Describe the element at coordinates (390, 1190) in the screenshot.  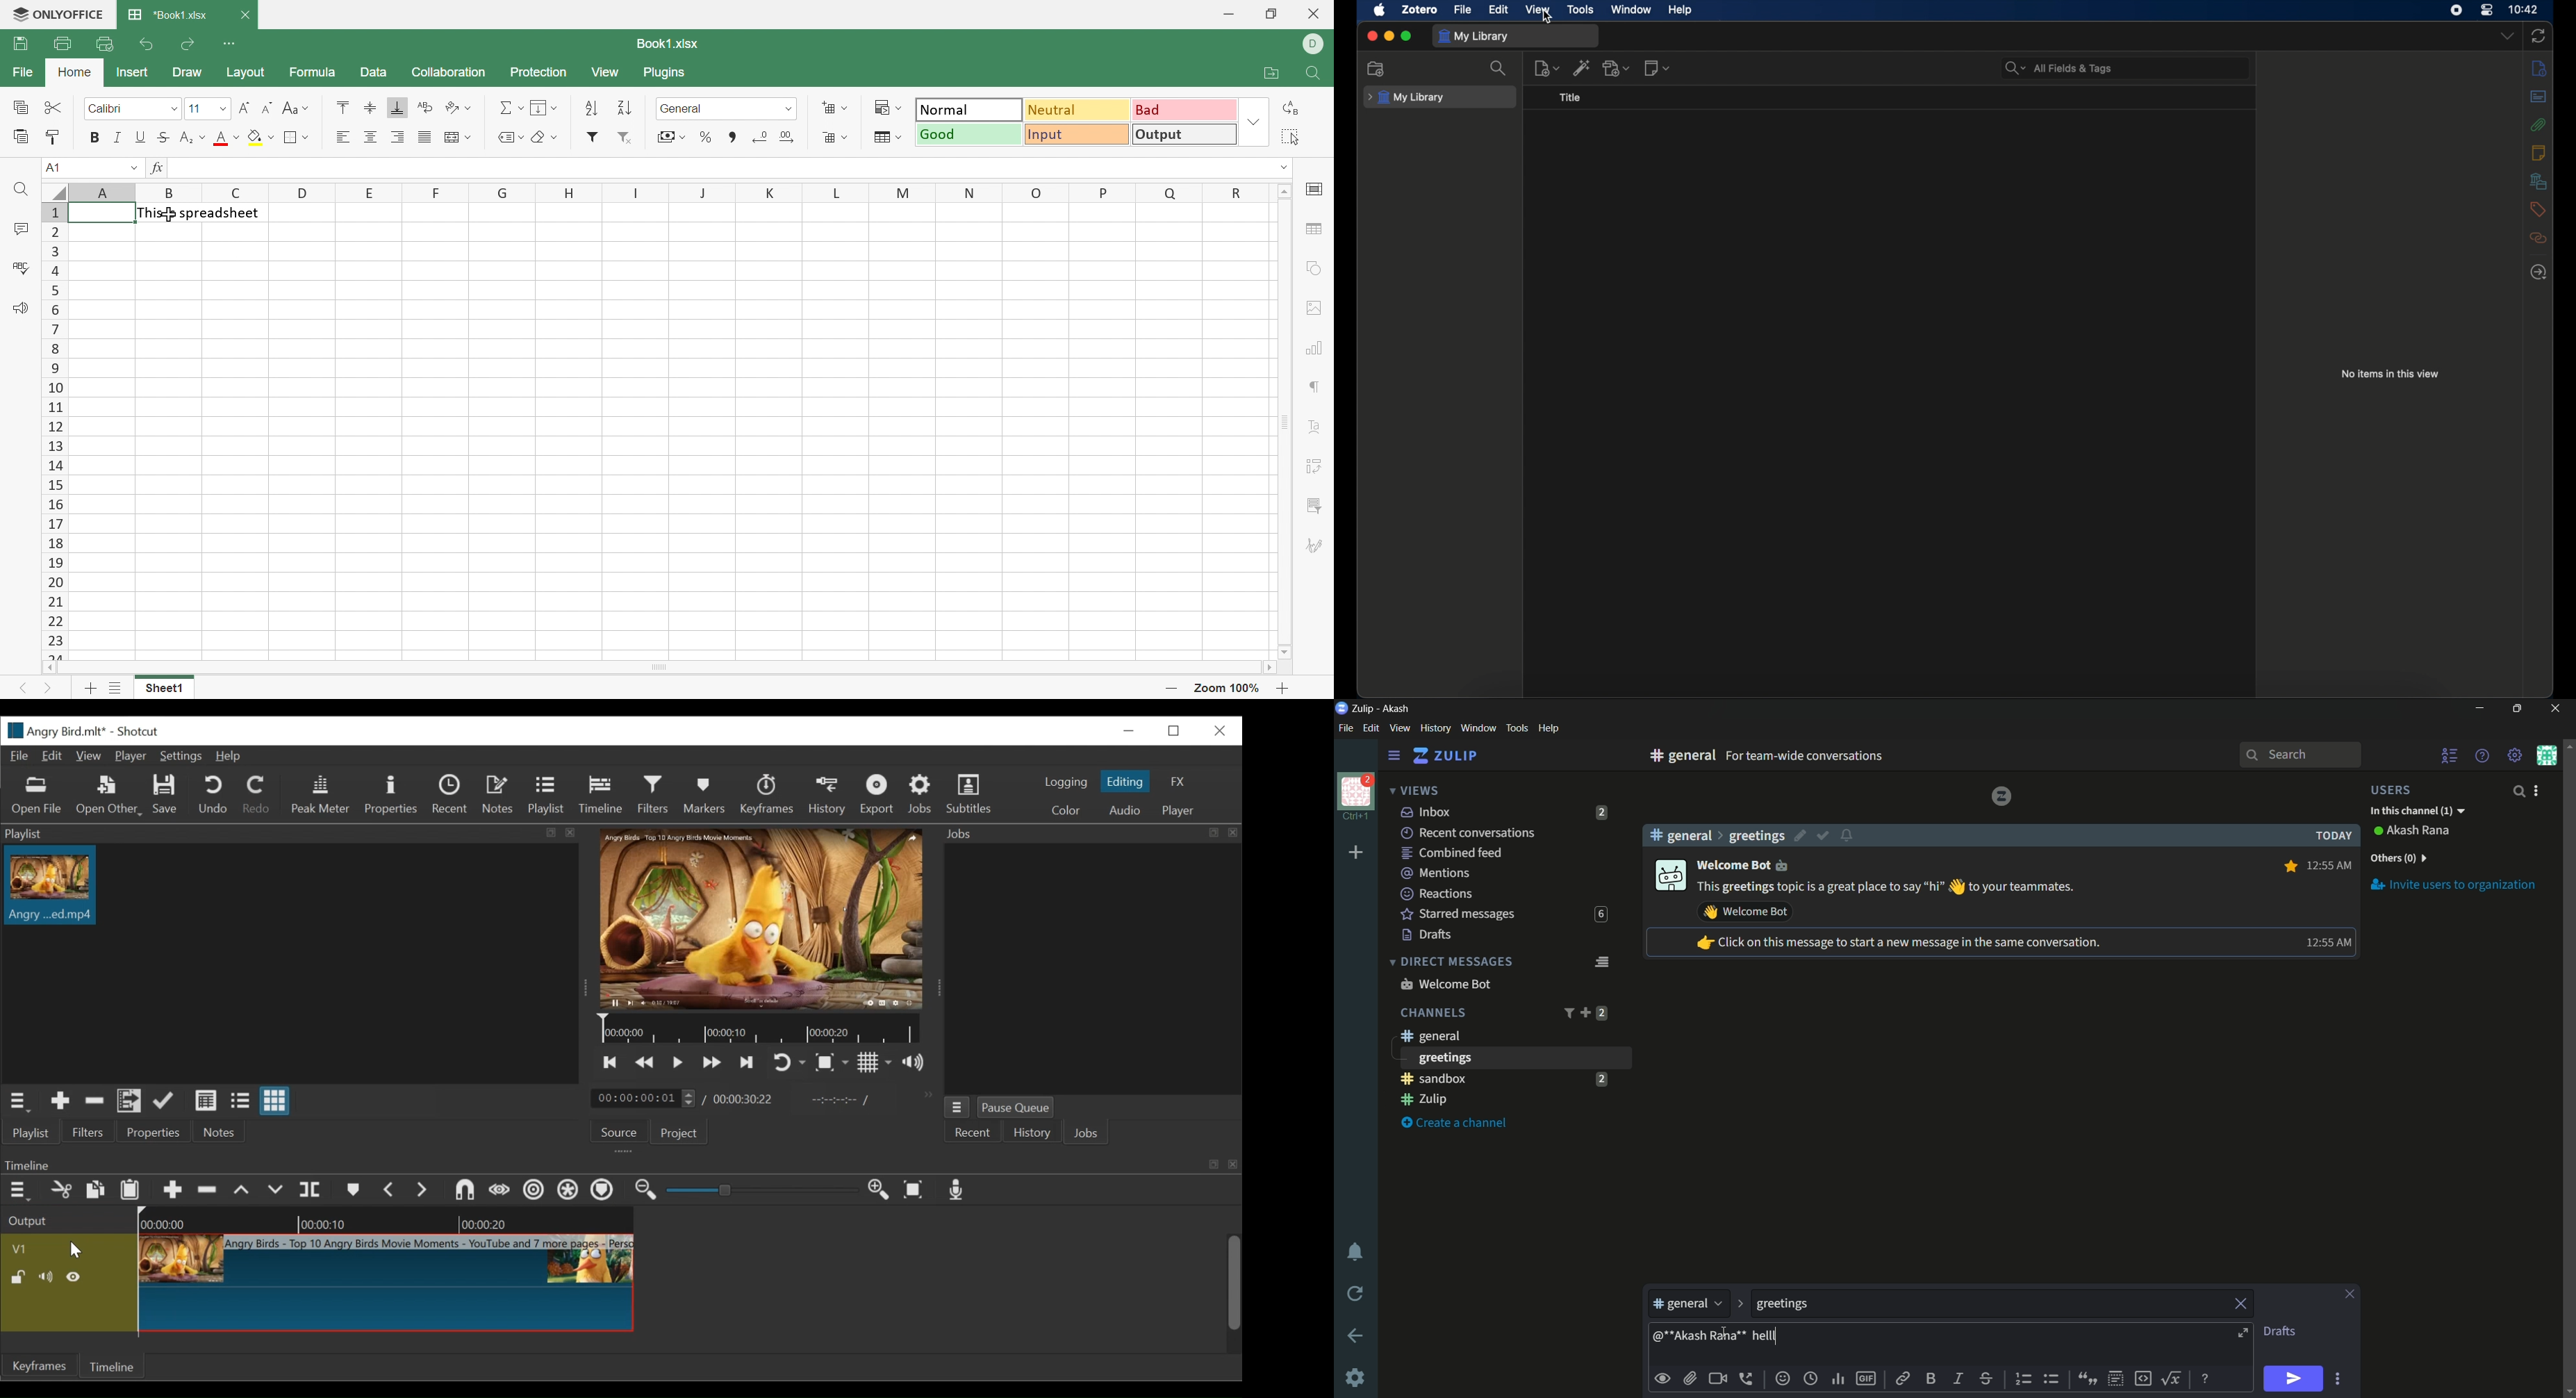
I see `Previous marker` at that location.